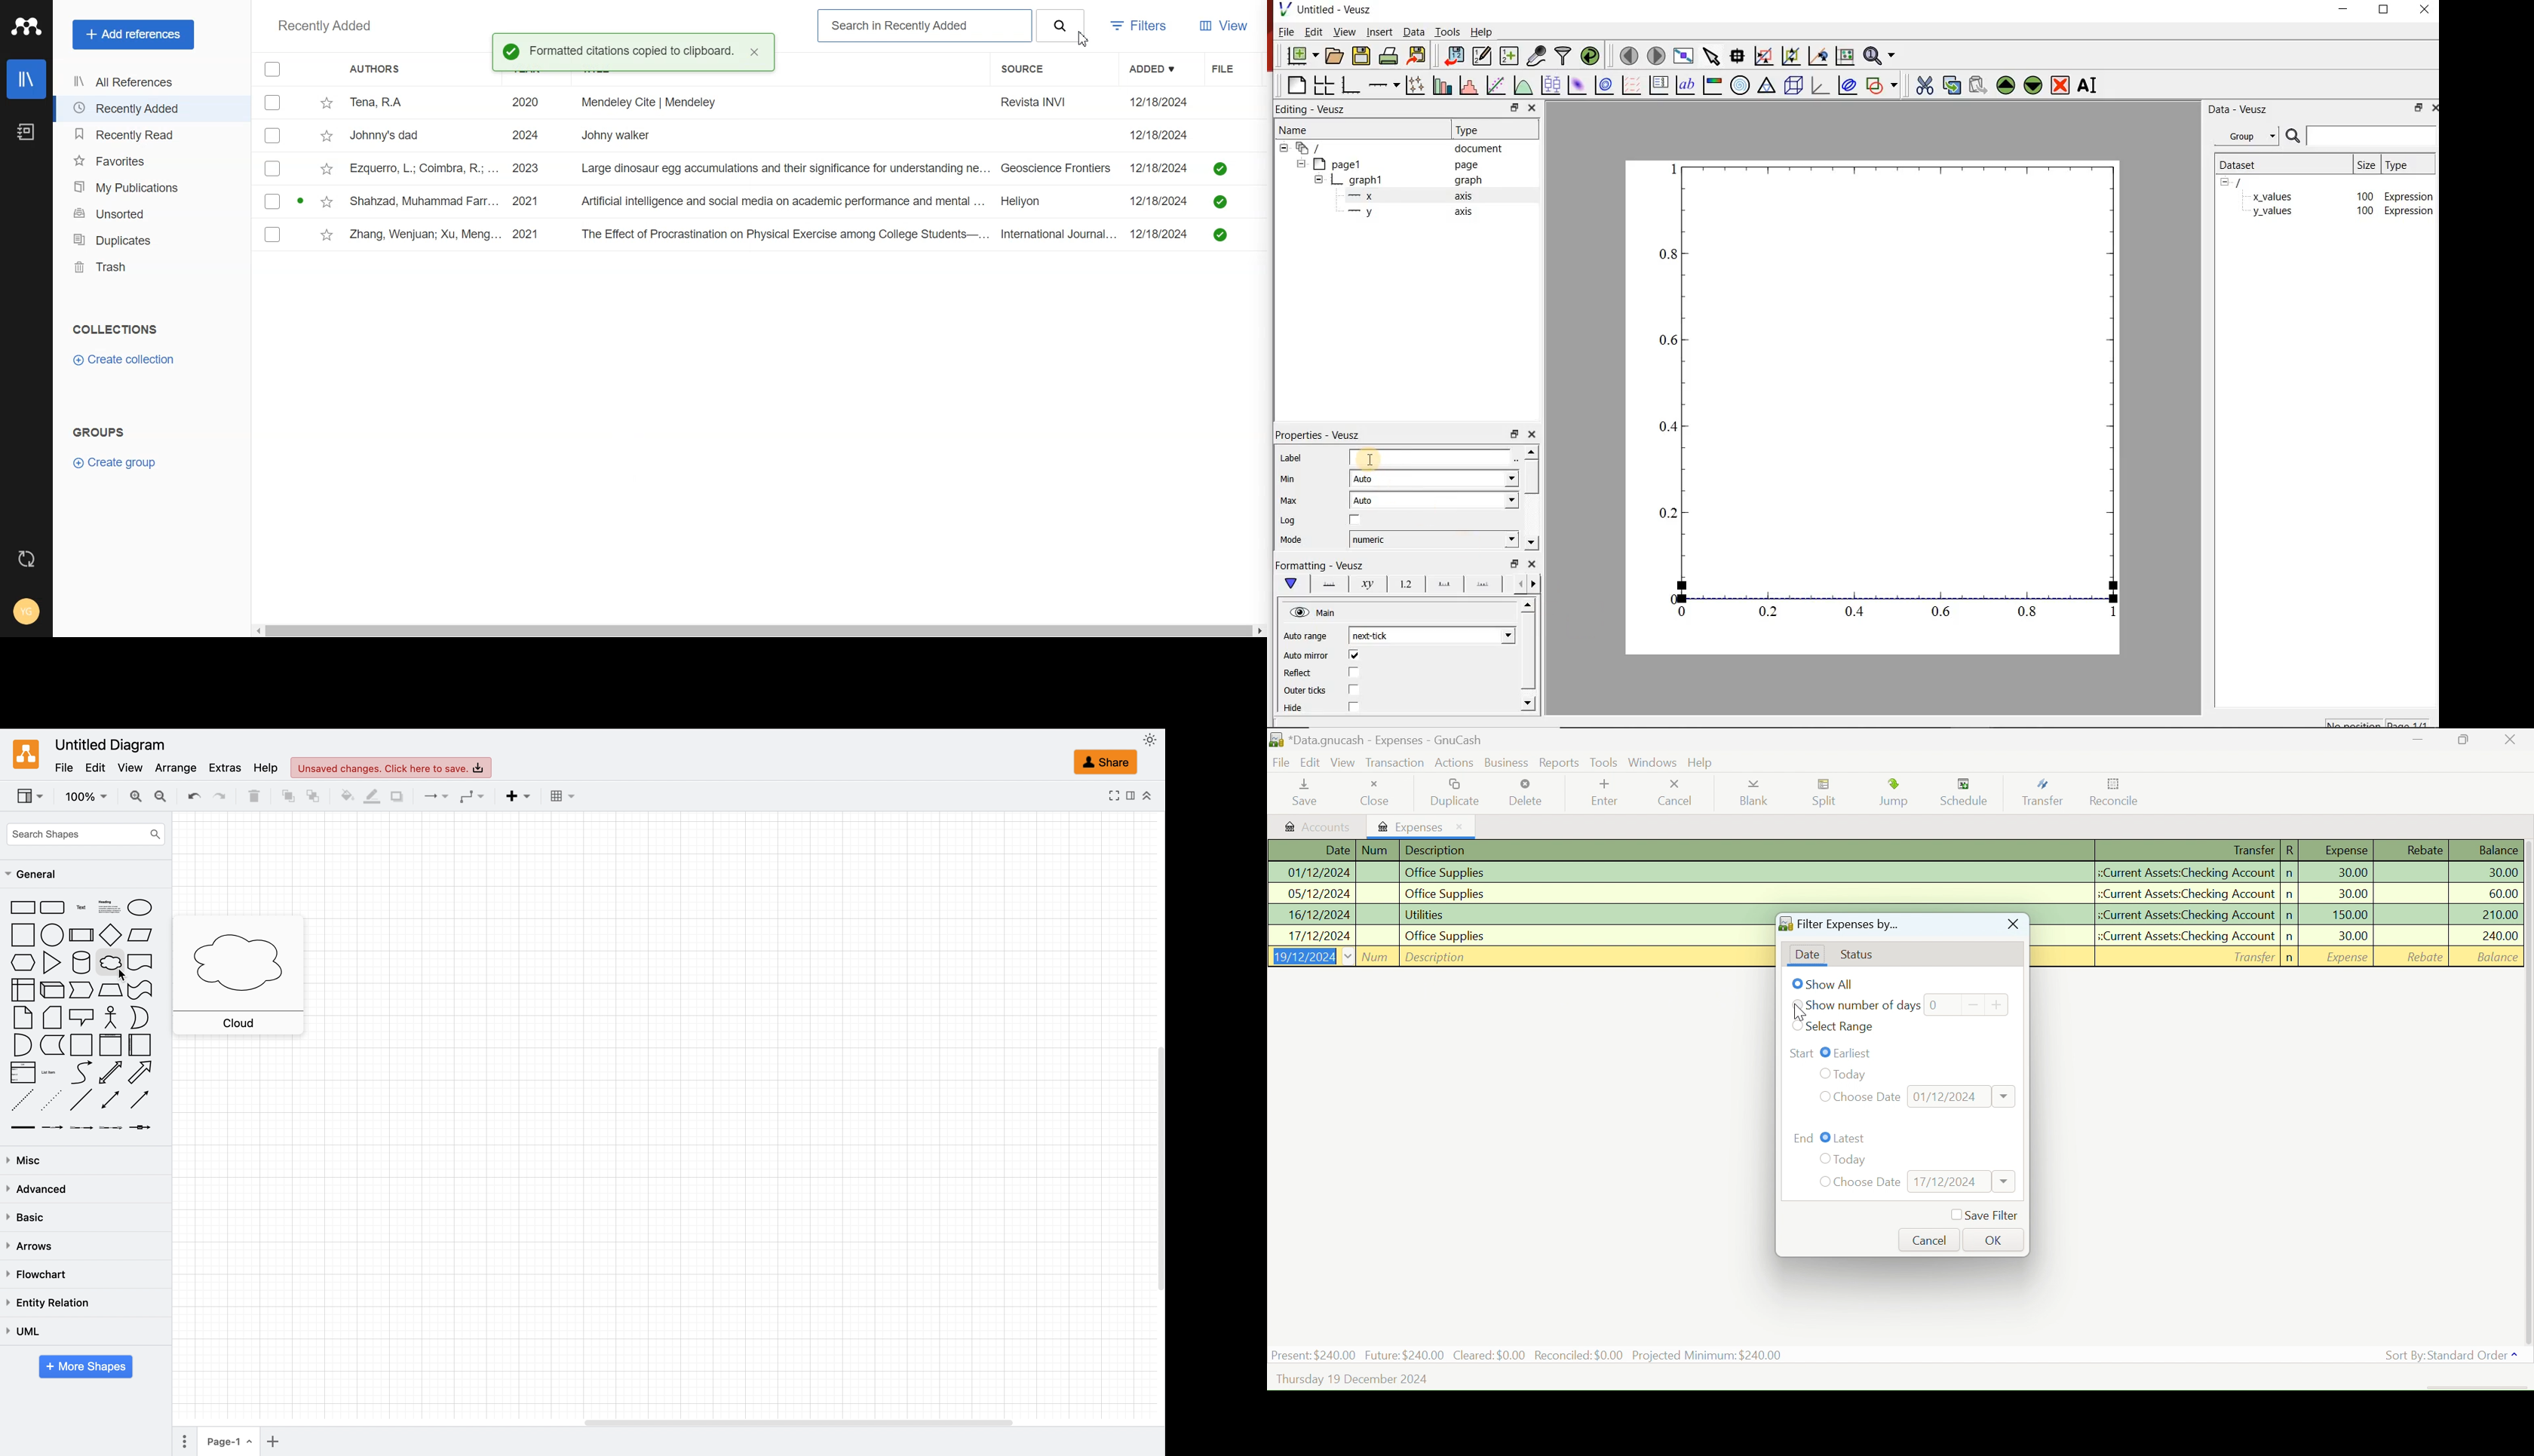 The image size is (2548, 1456). Describe the element at coordinates (25, 992) in the screenshot. I see `internal storage` at that location.